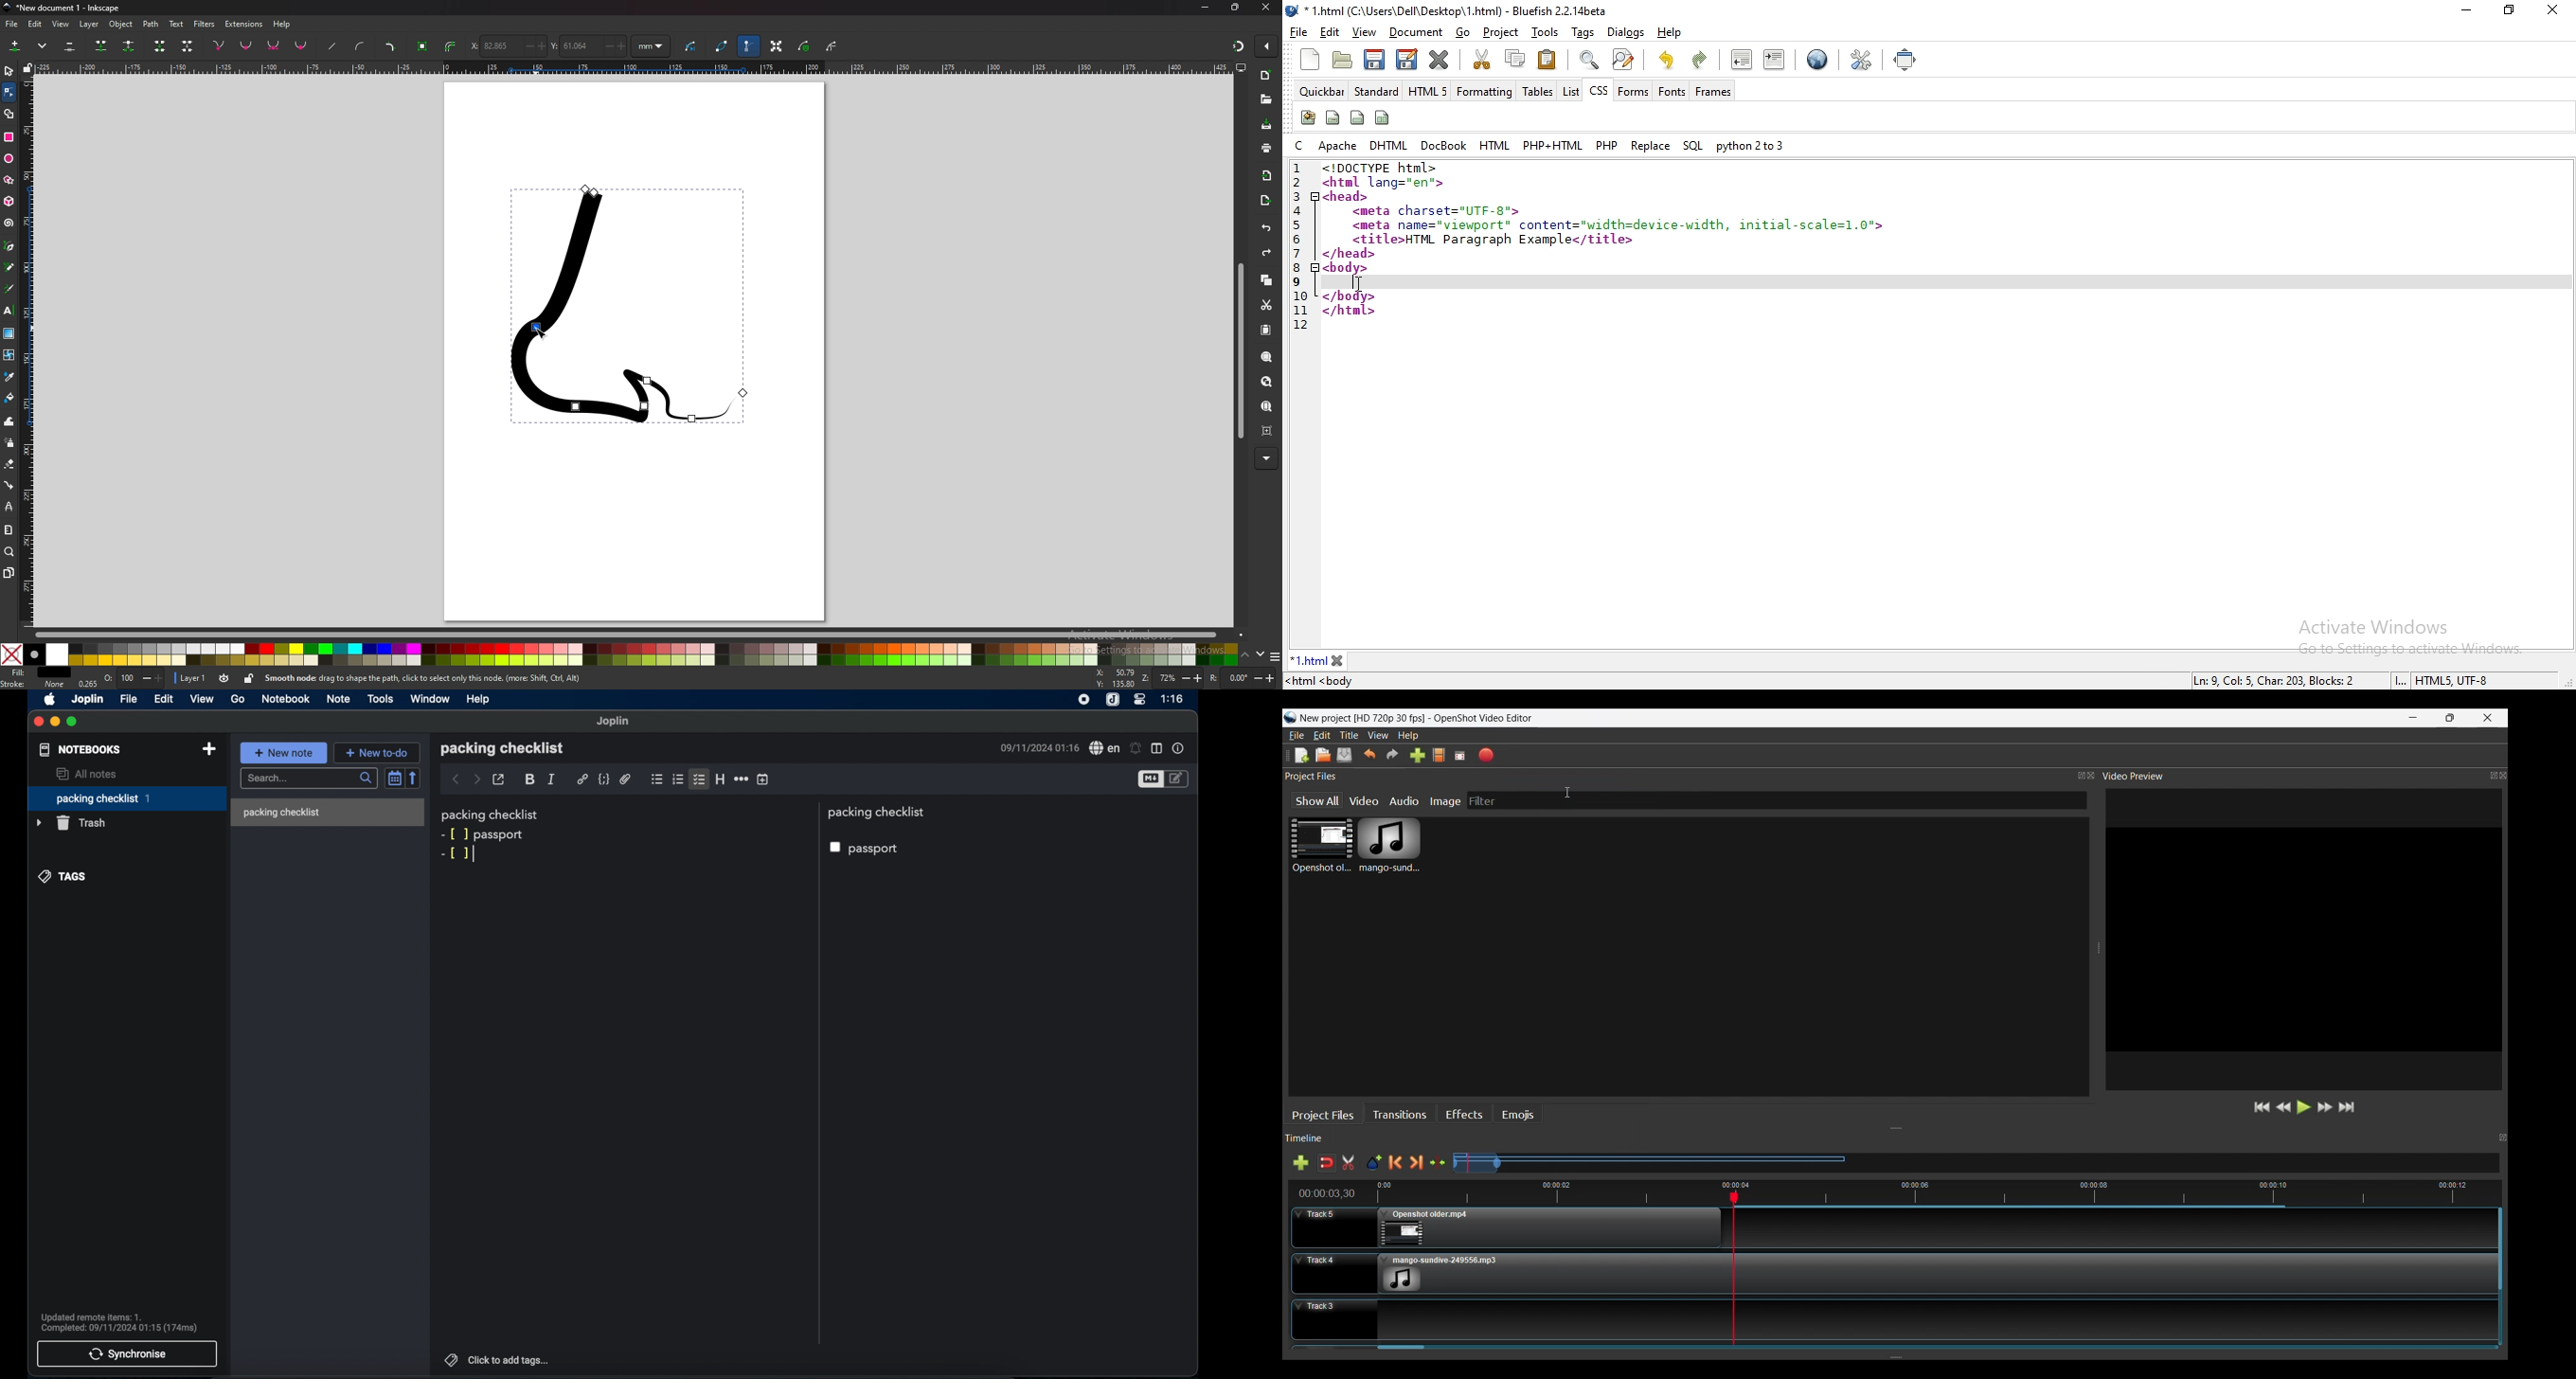  What do you see at coordinates (1037, 748) in the screenshot?
I see `09/11/2024 01:16` at bounding box center [1037, 748].